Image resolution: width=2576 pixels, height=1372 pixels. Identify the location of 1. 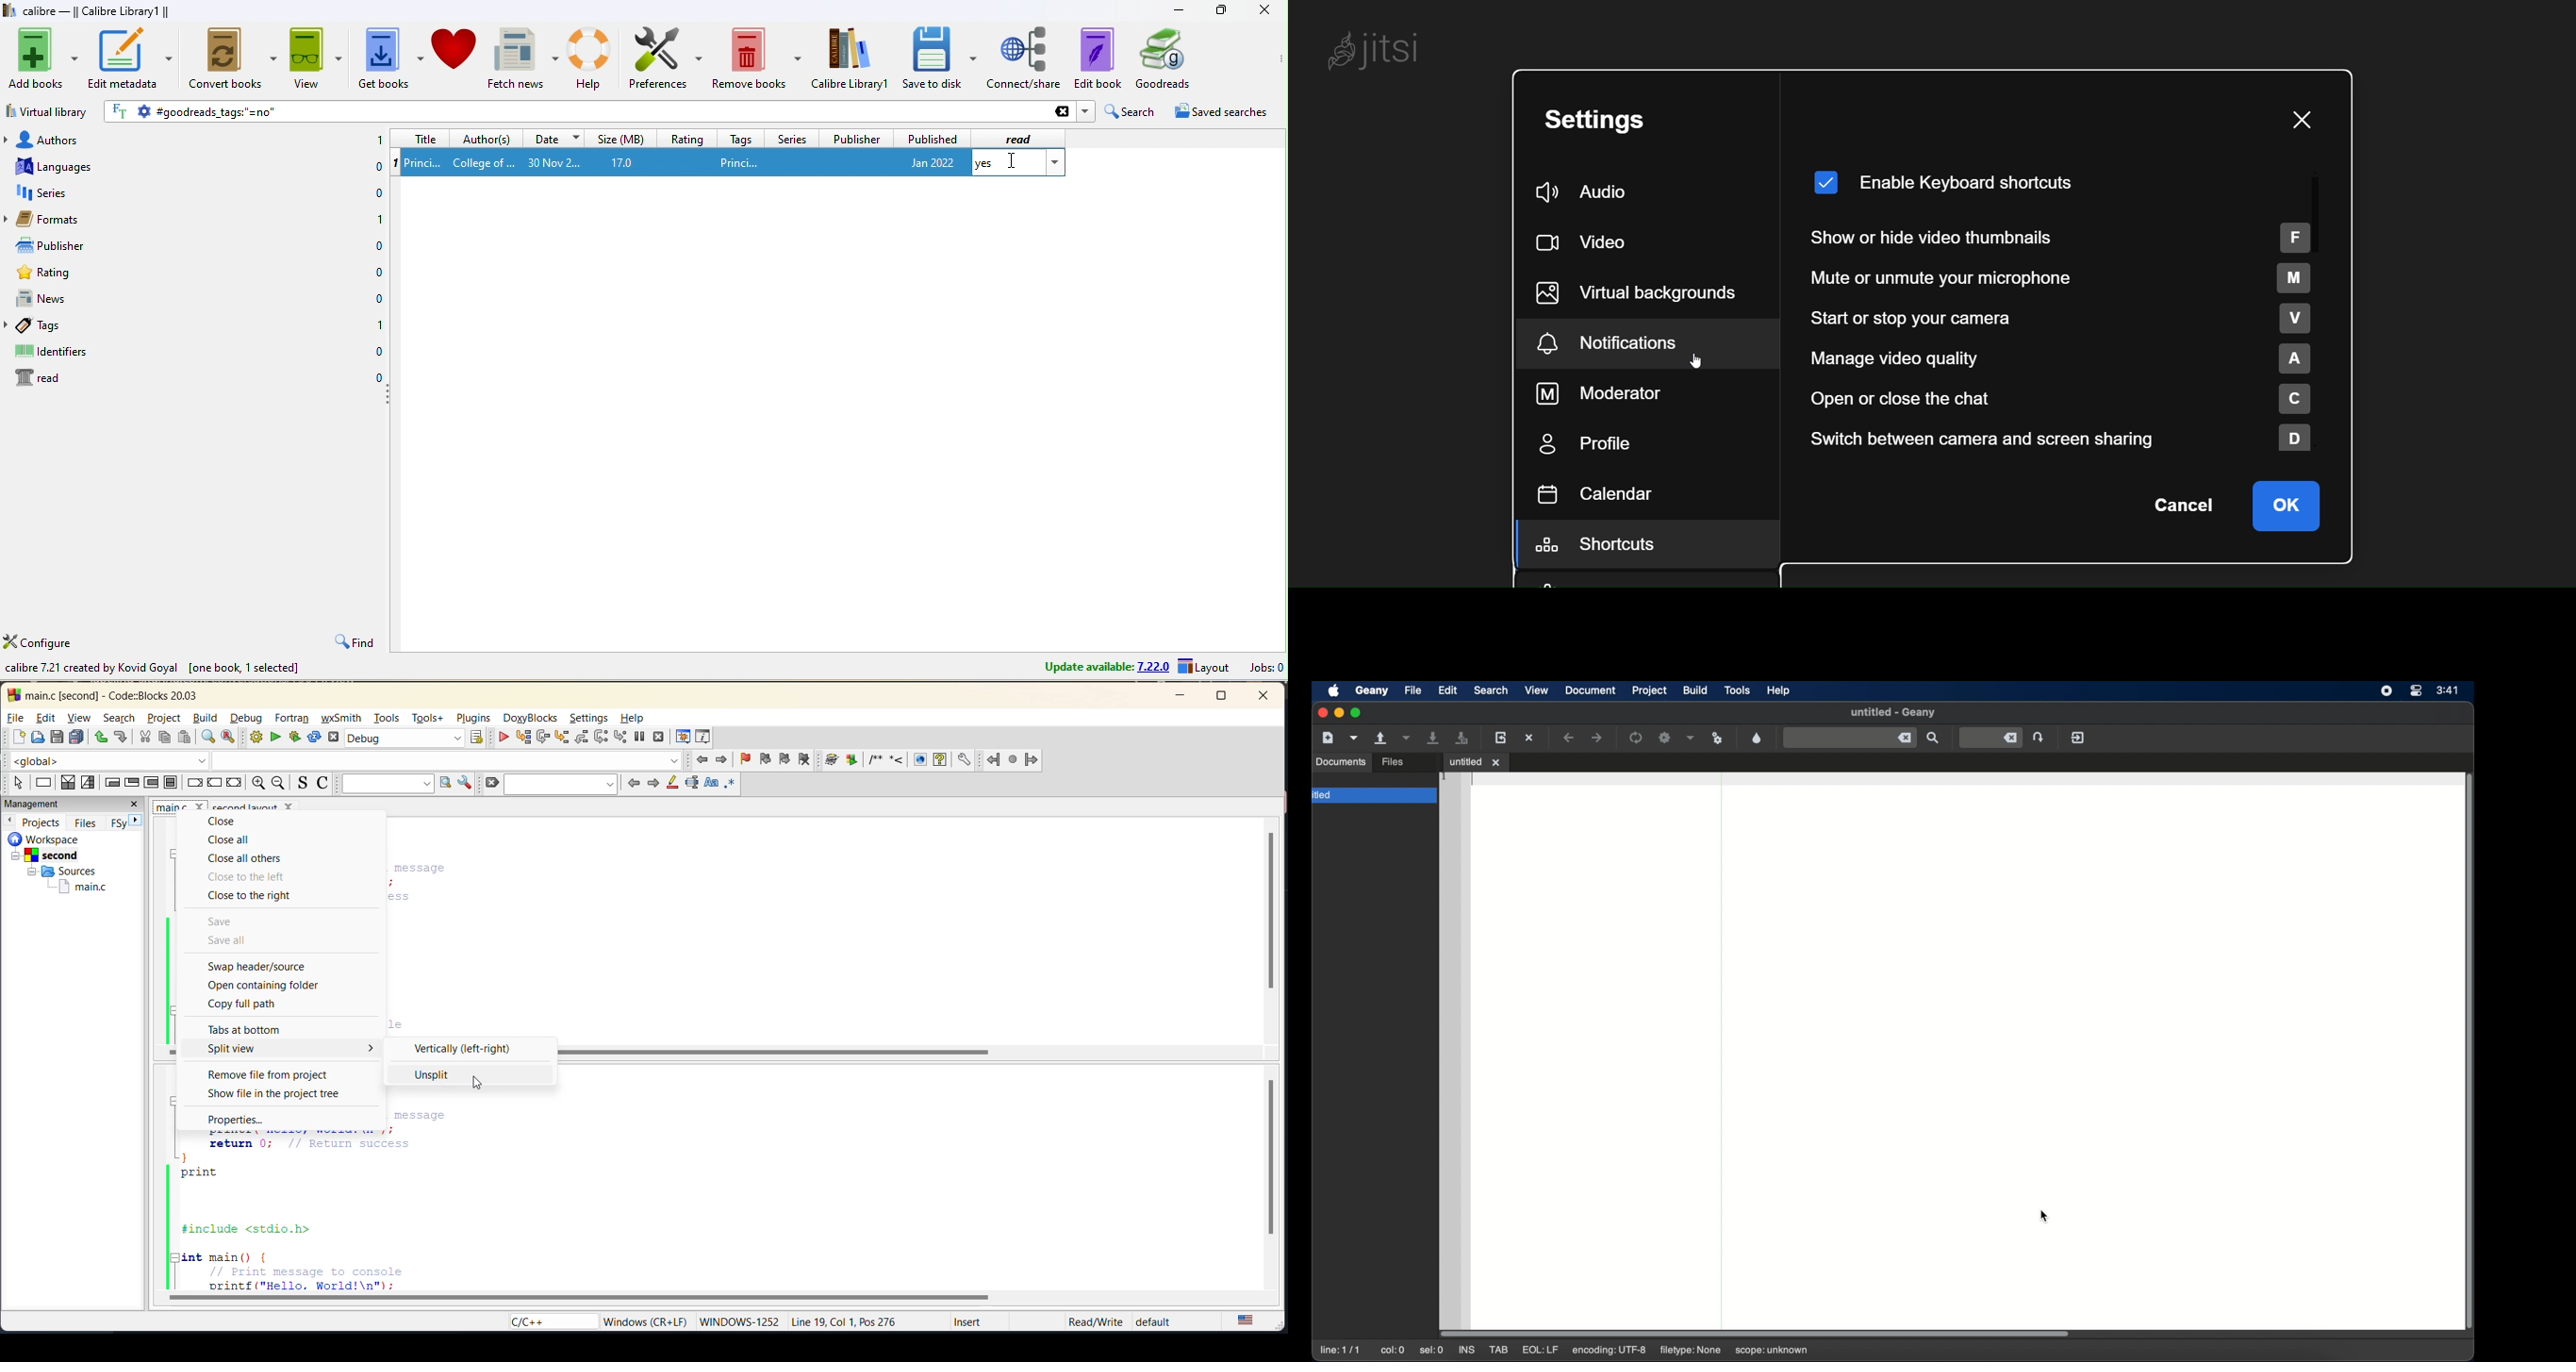
(377, 324).